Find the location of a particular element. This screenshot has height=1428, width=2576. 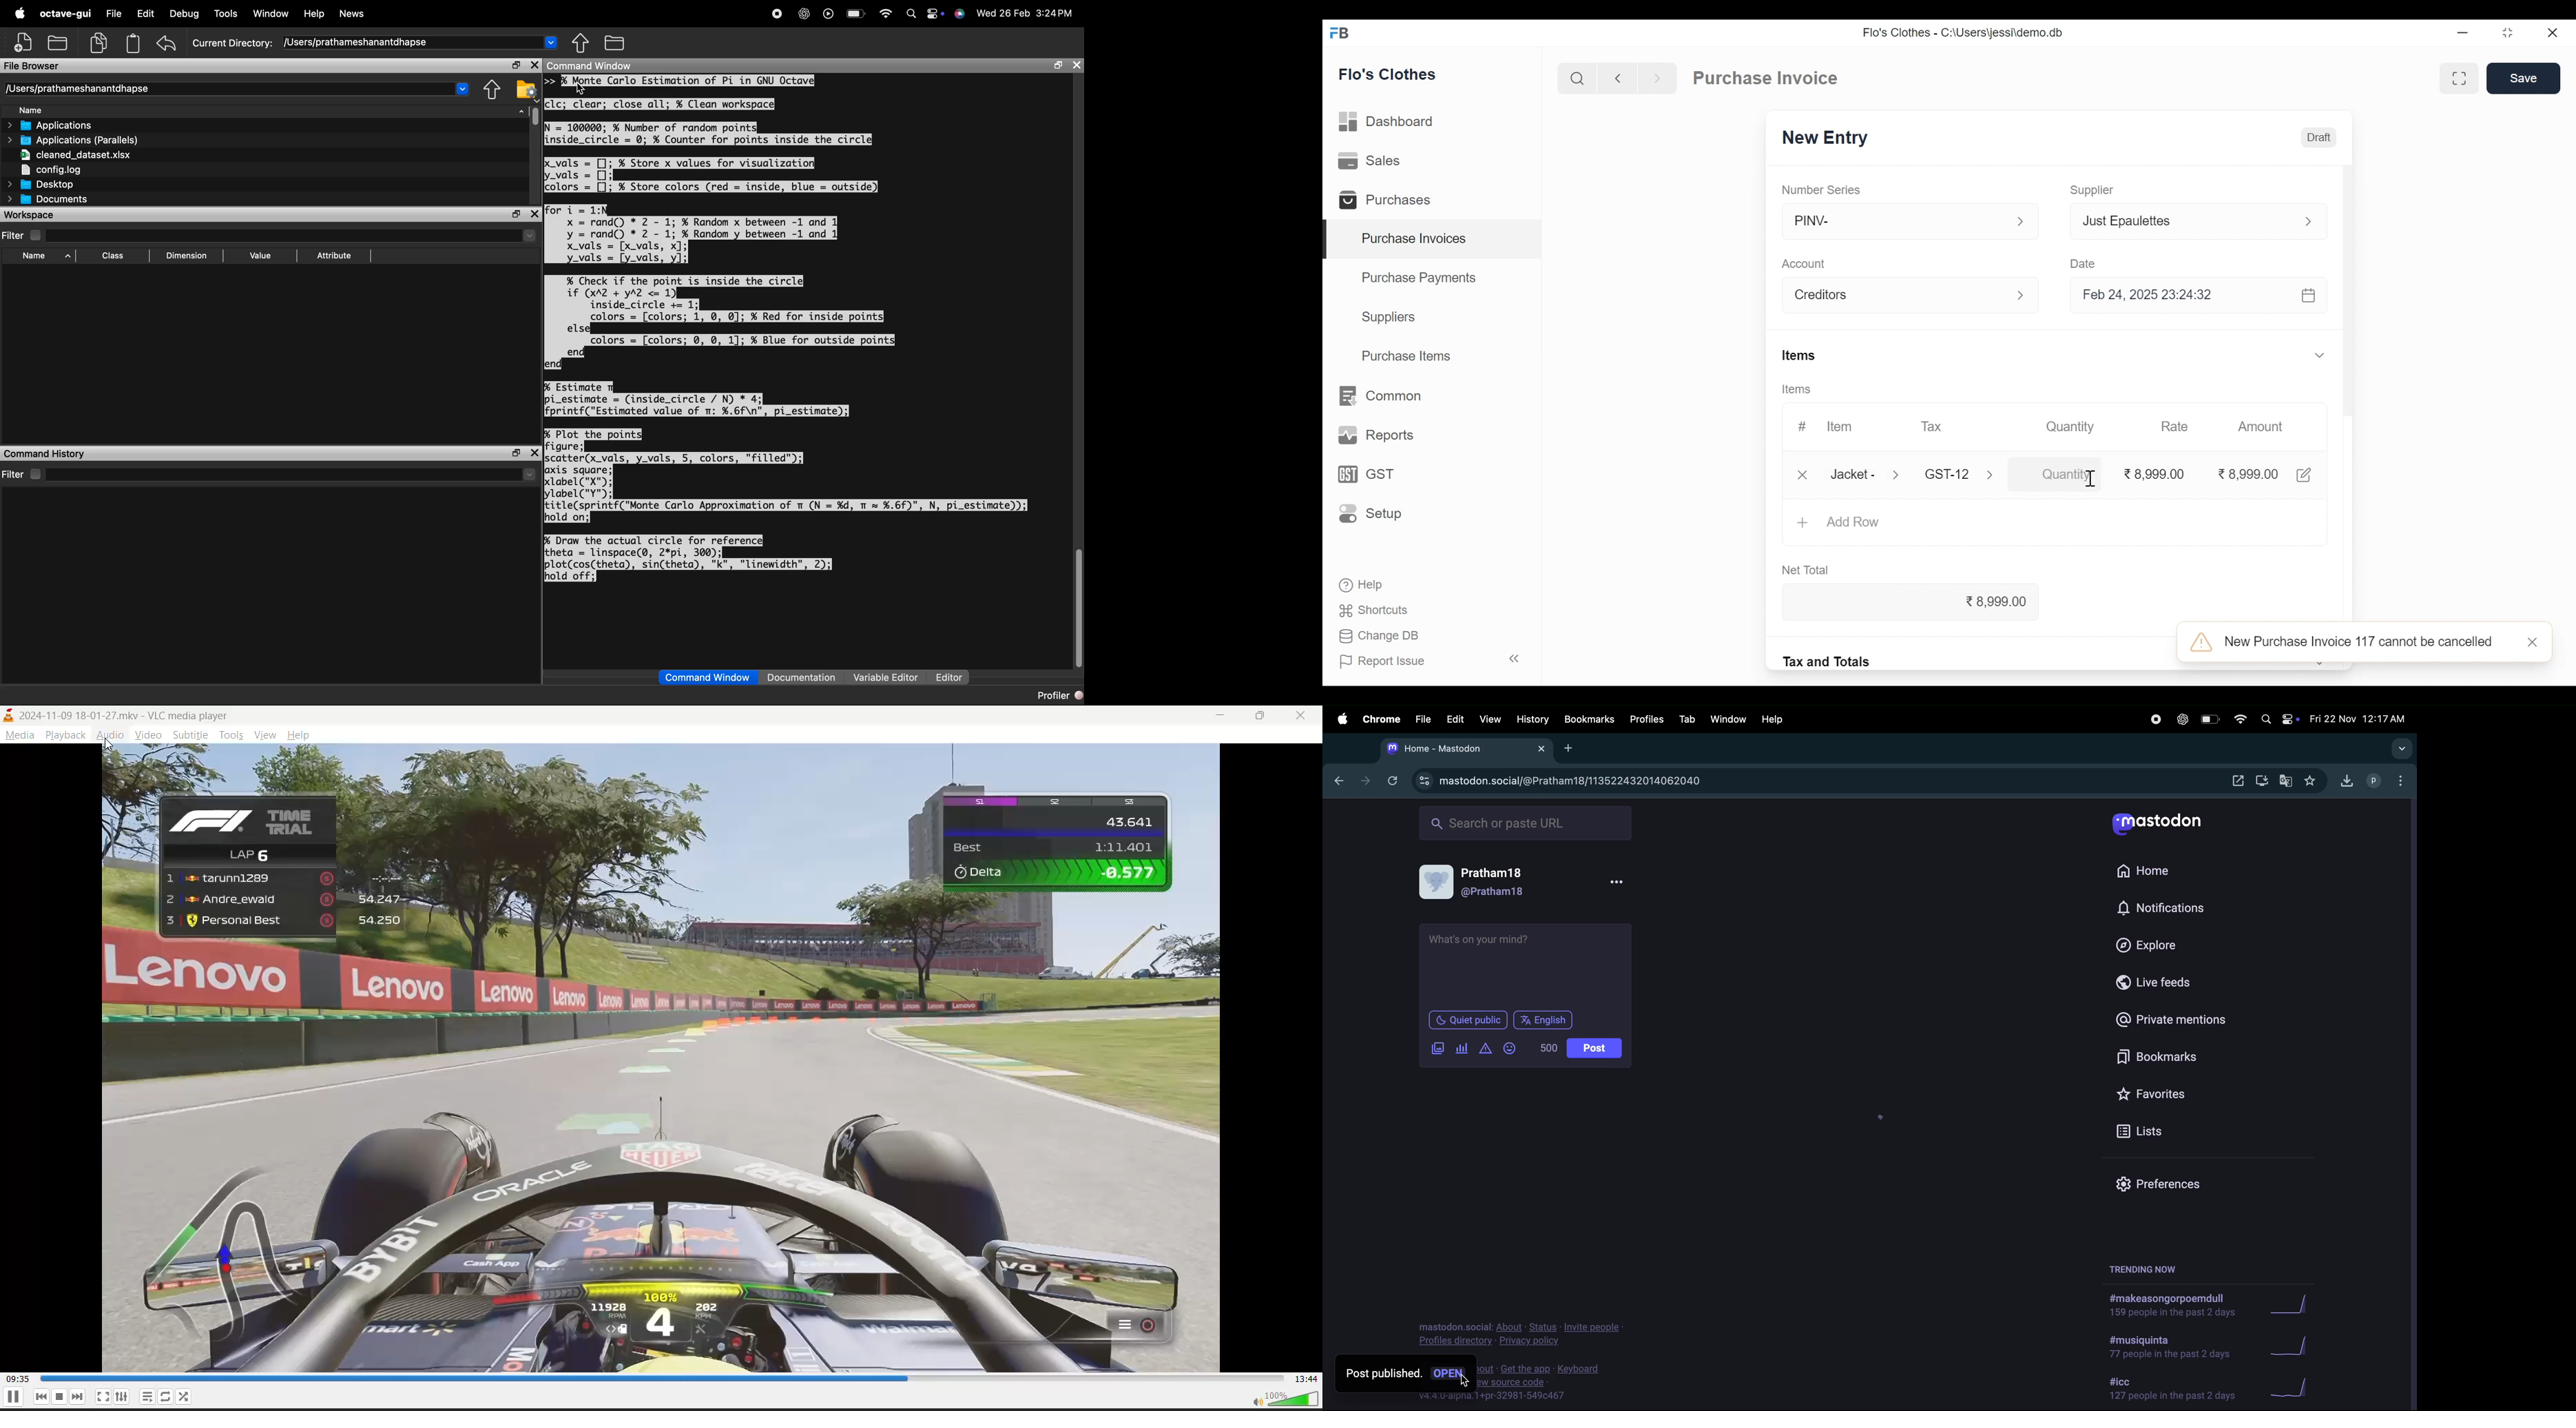

Number Series is located at coordinates (1822, 189).